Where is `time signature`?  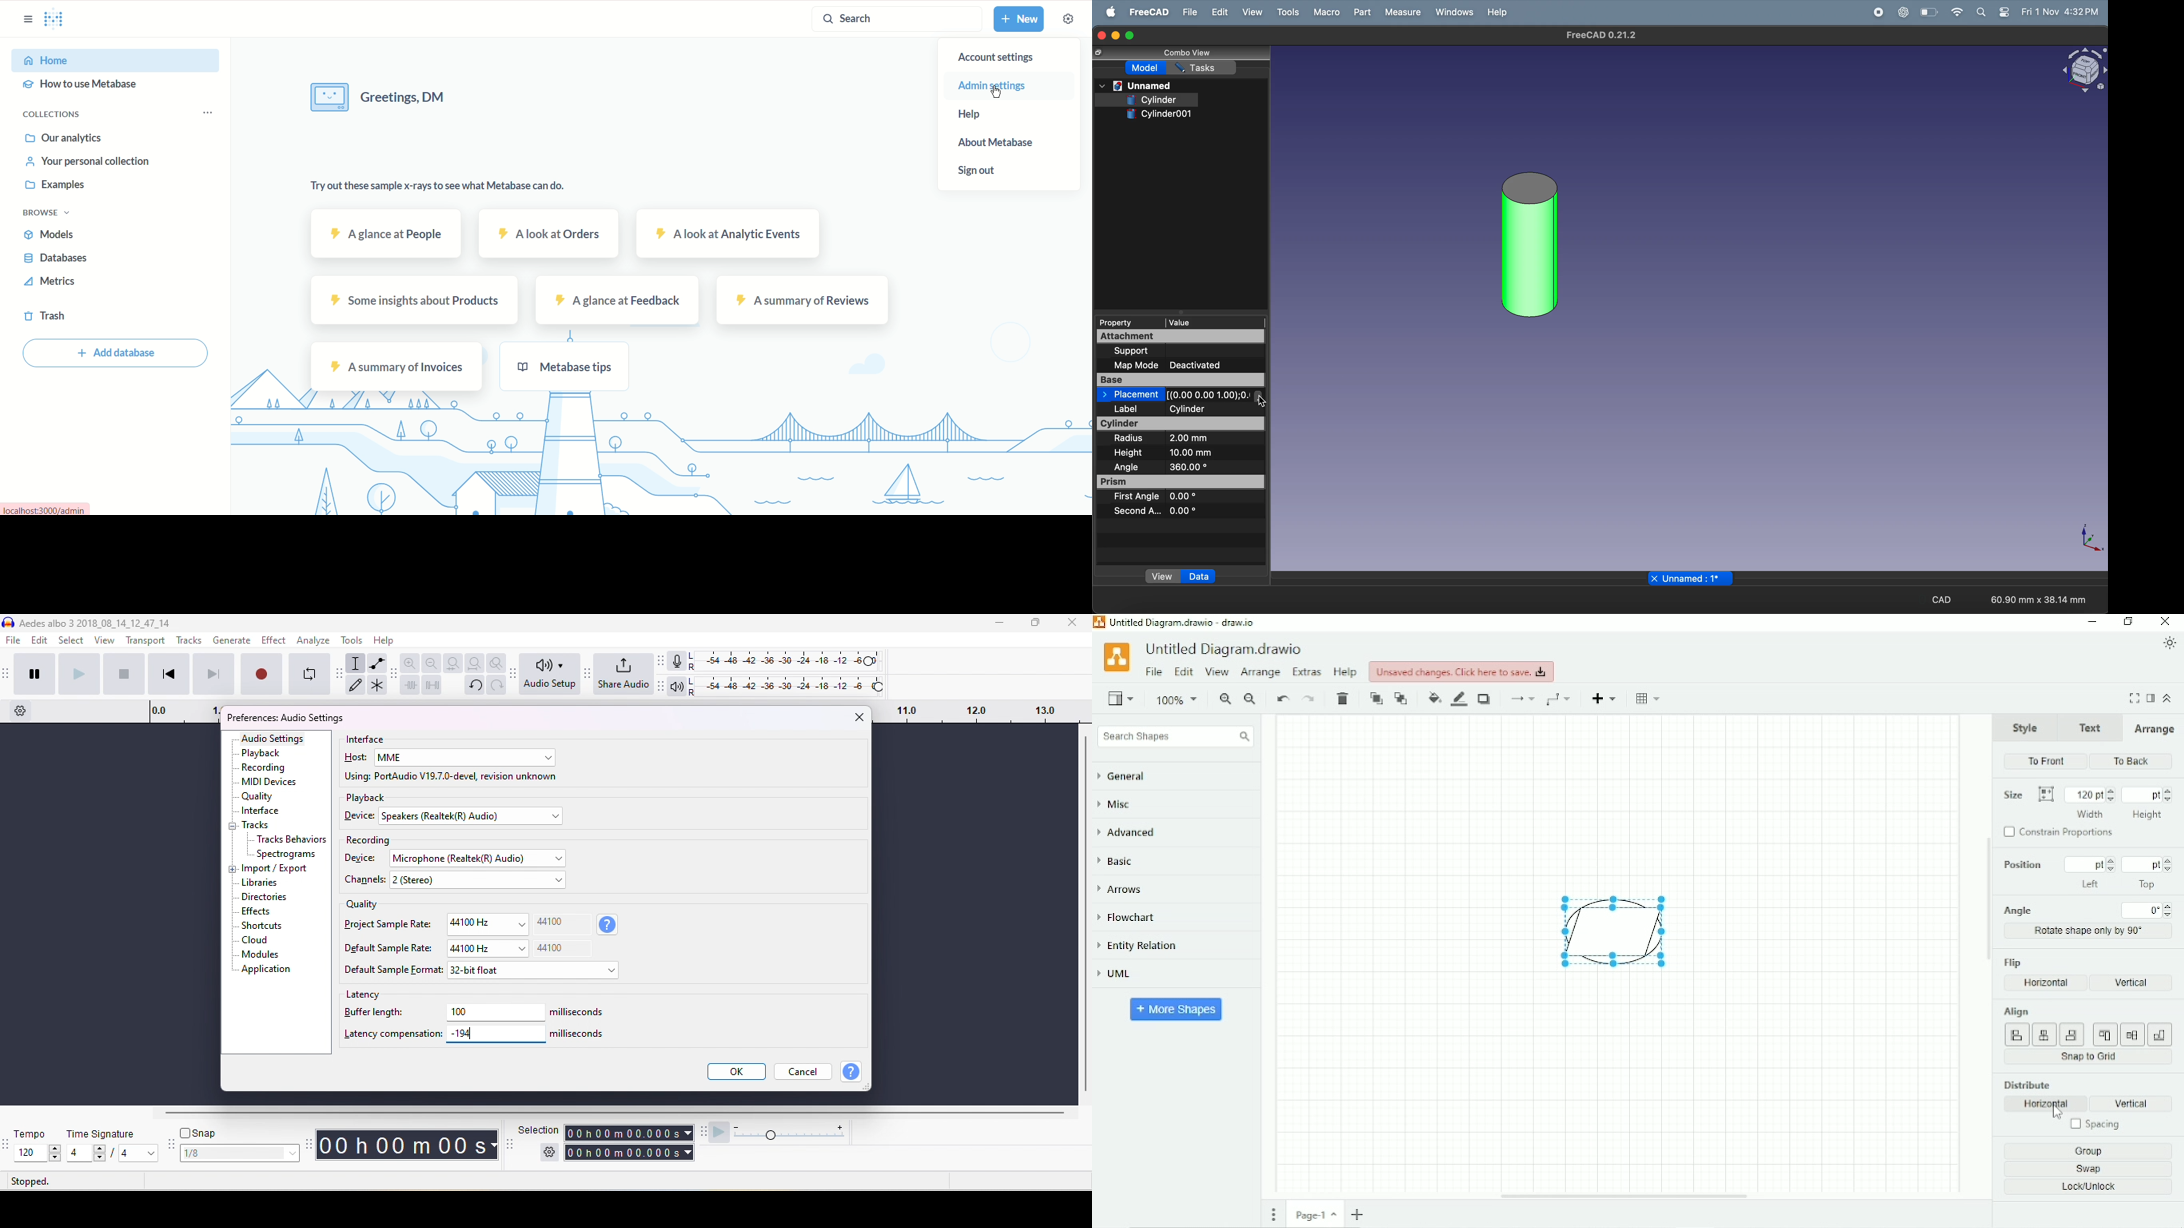
time signature is located at coordinates (102, 1134).